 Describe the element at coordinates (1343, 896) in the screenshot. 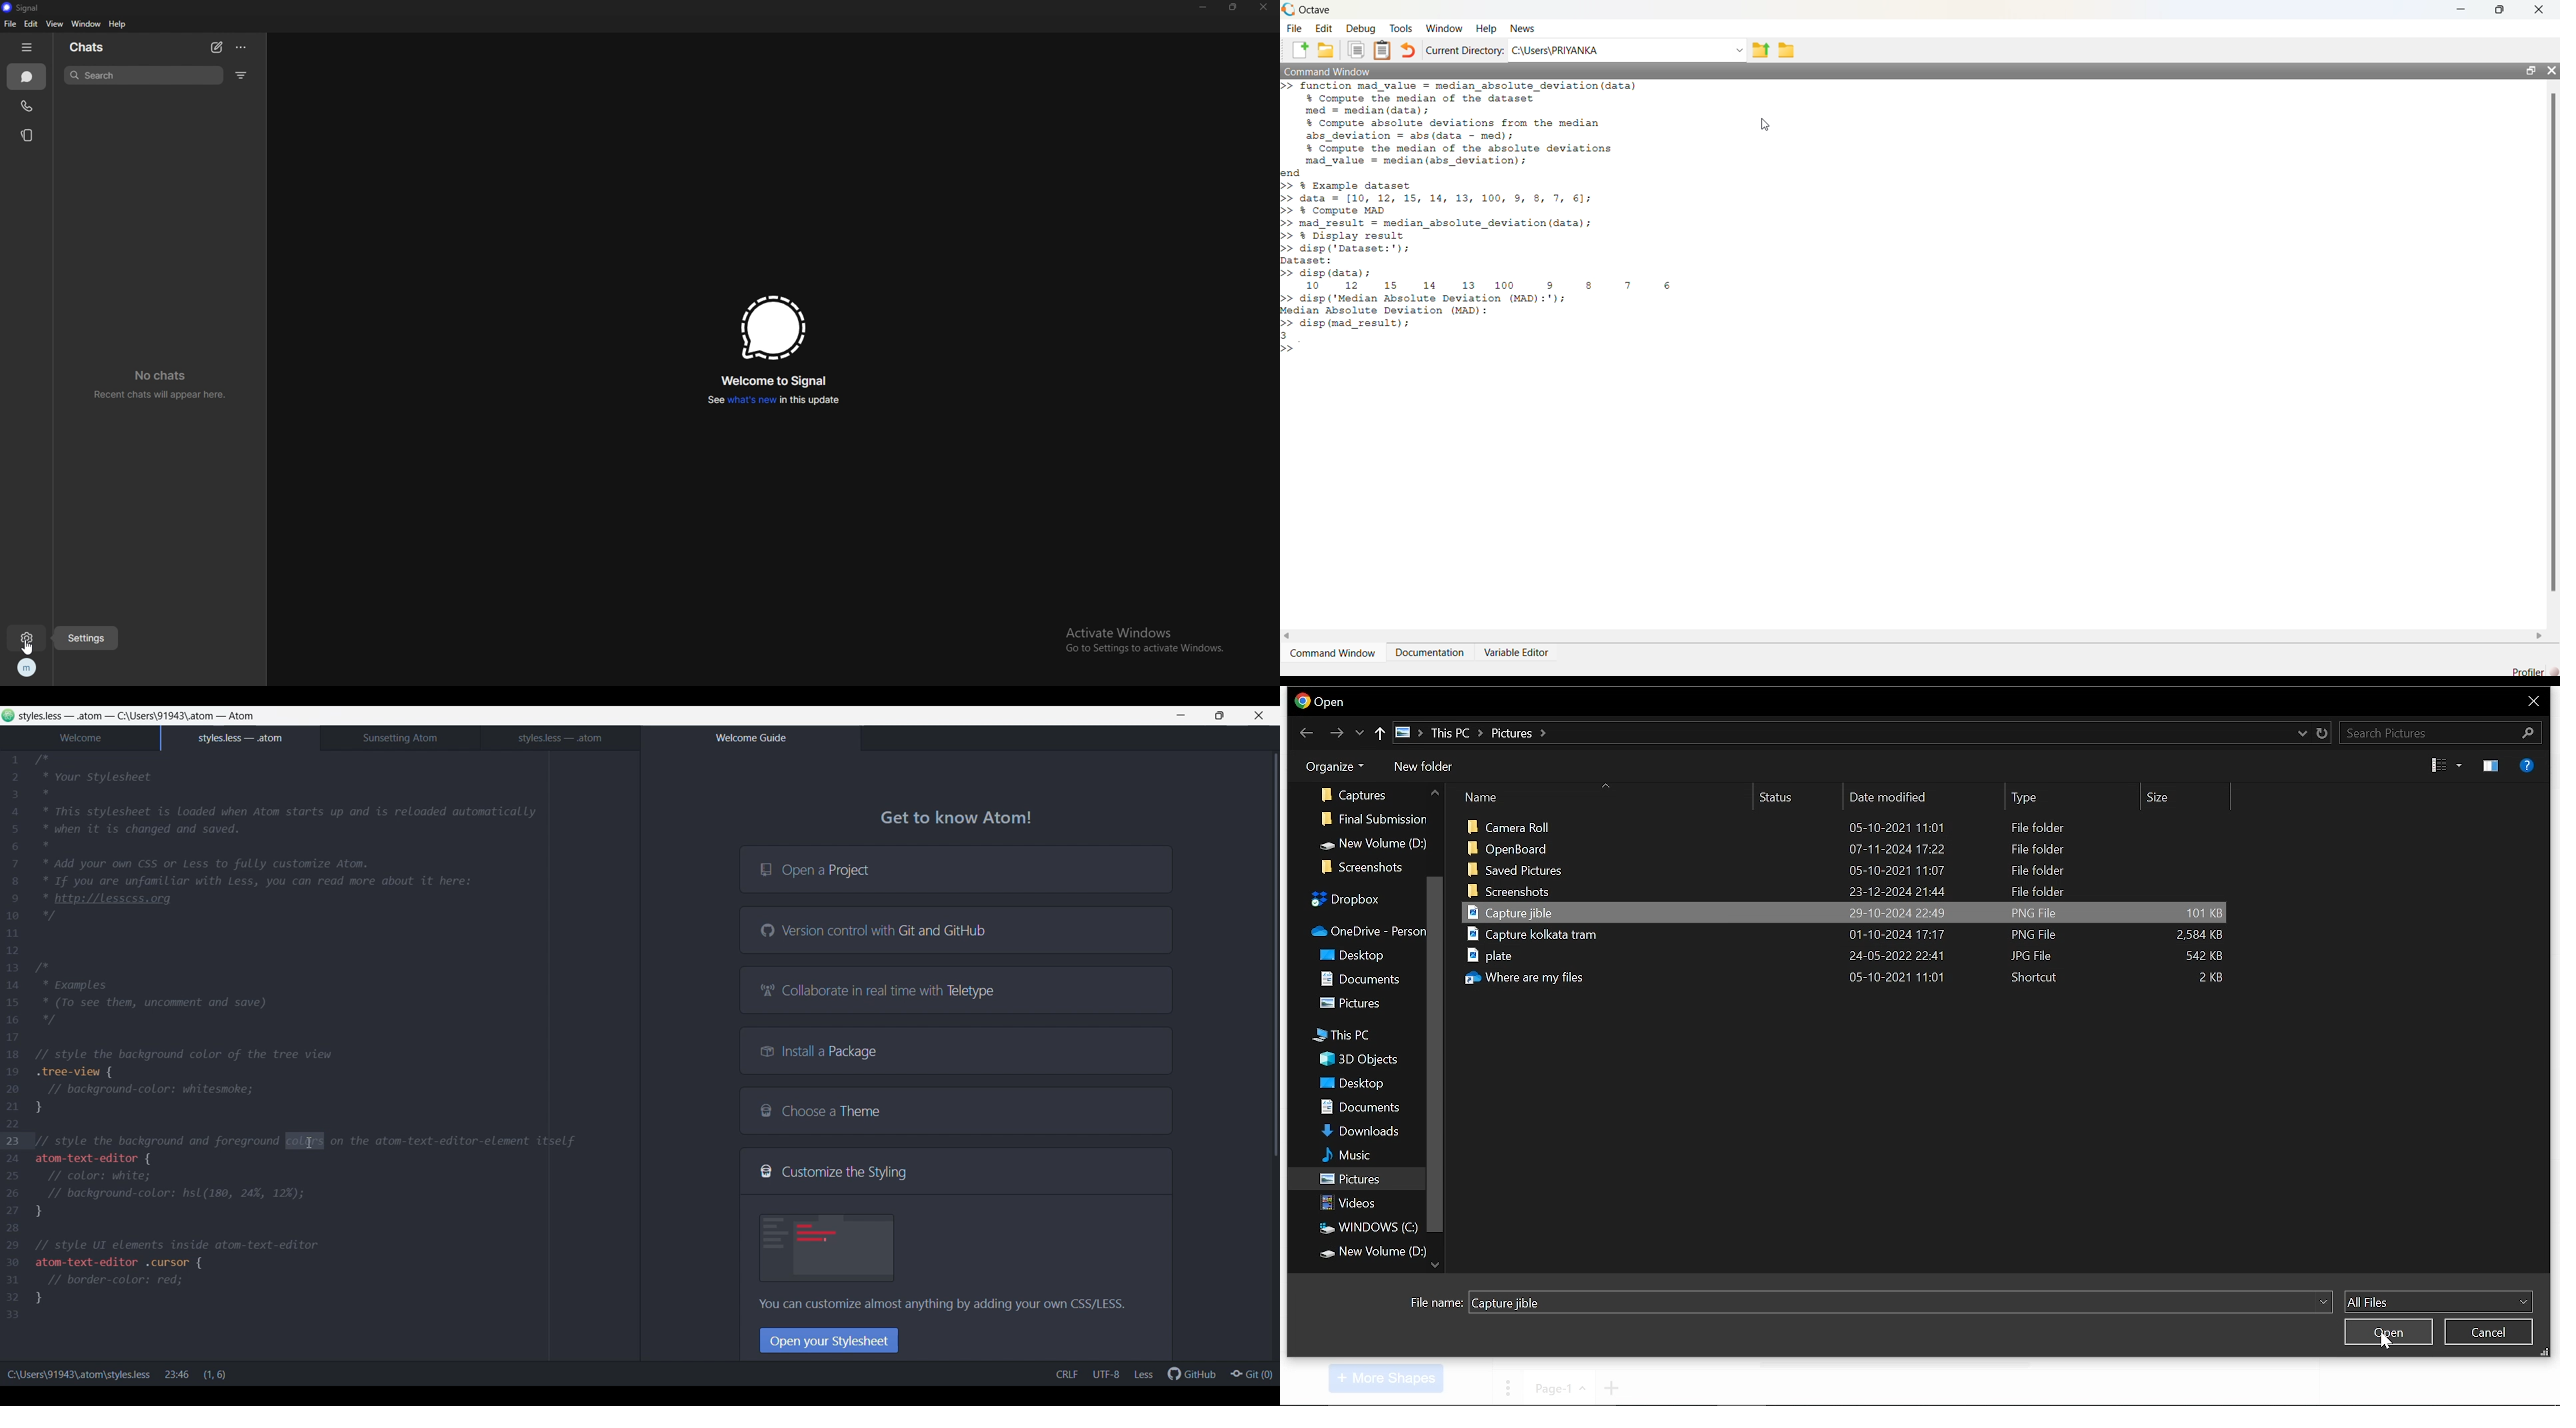

I see `folders` at that location.